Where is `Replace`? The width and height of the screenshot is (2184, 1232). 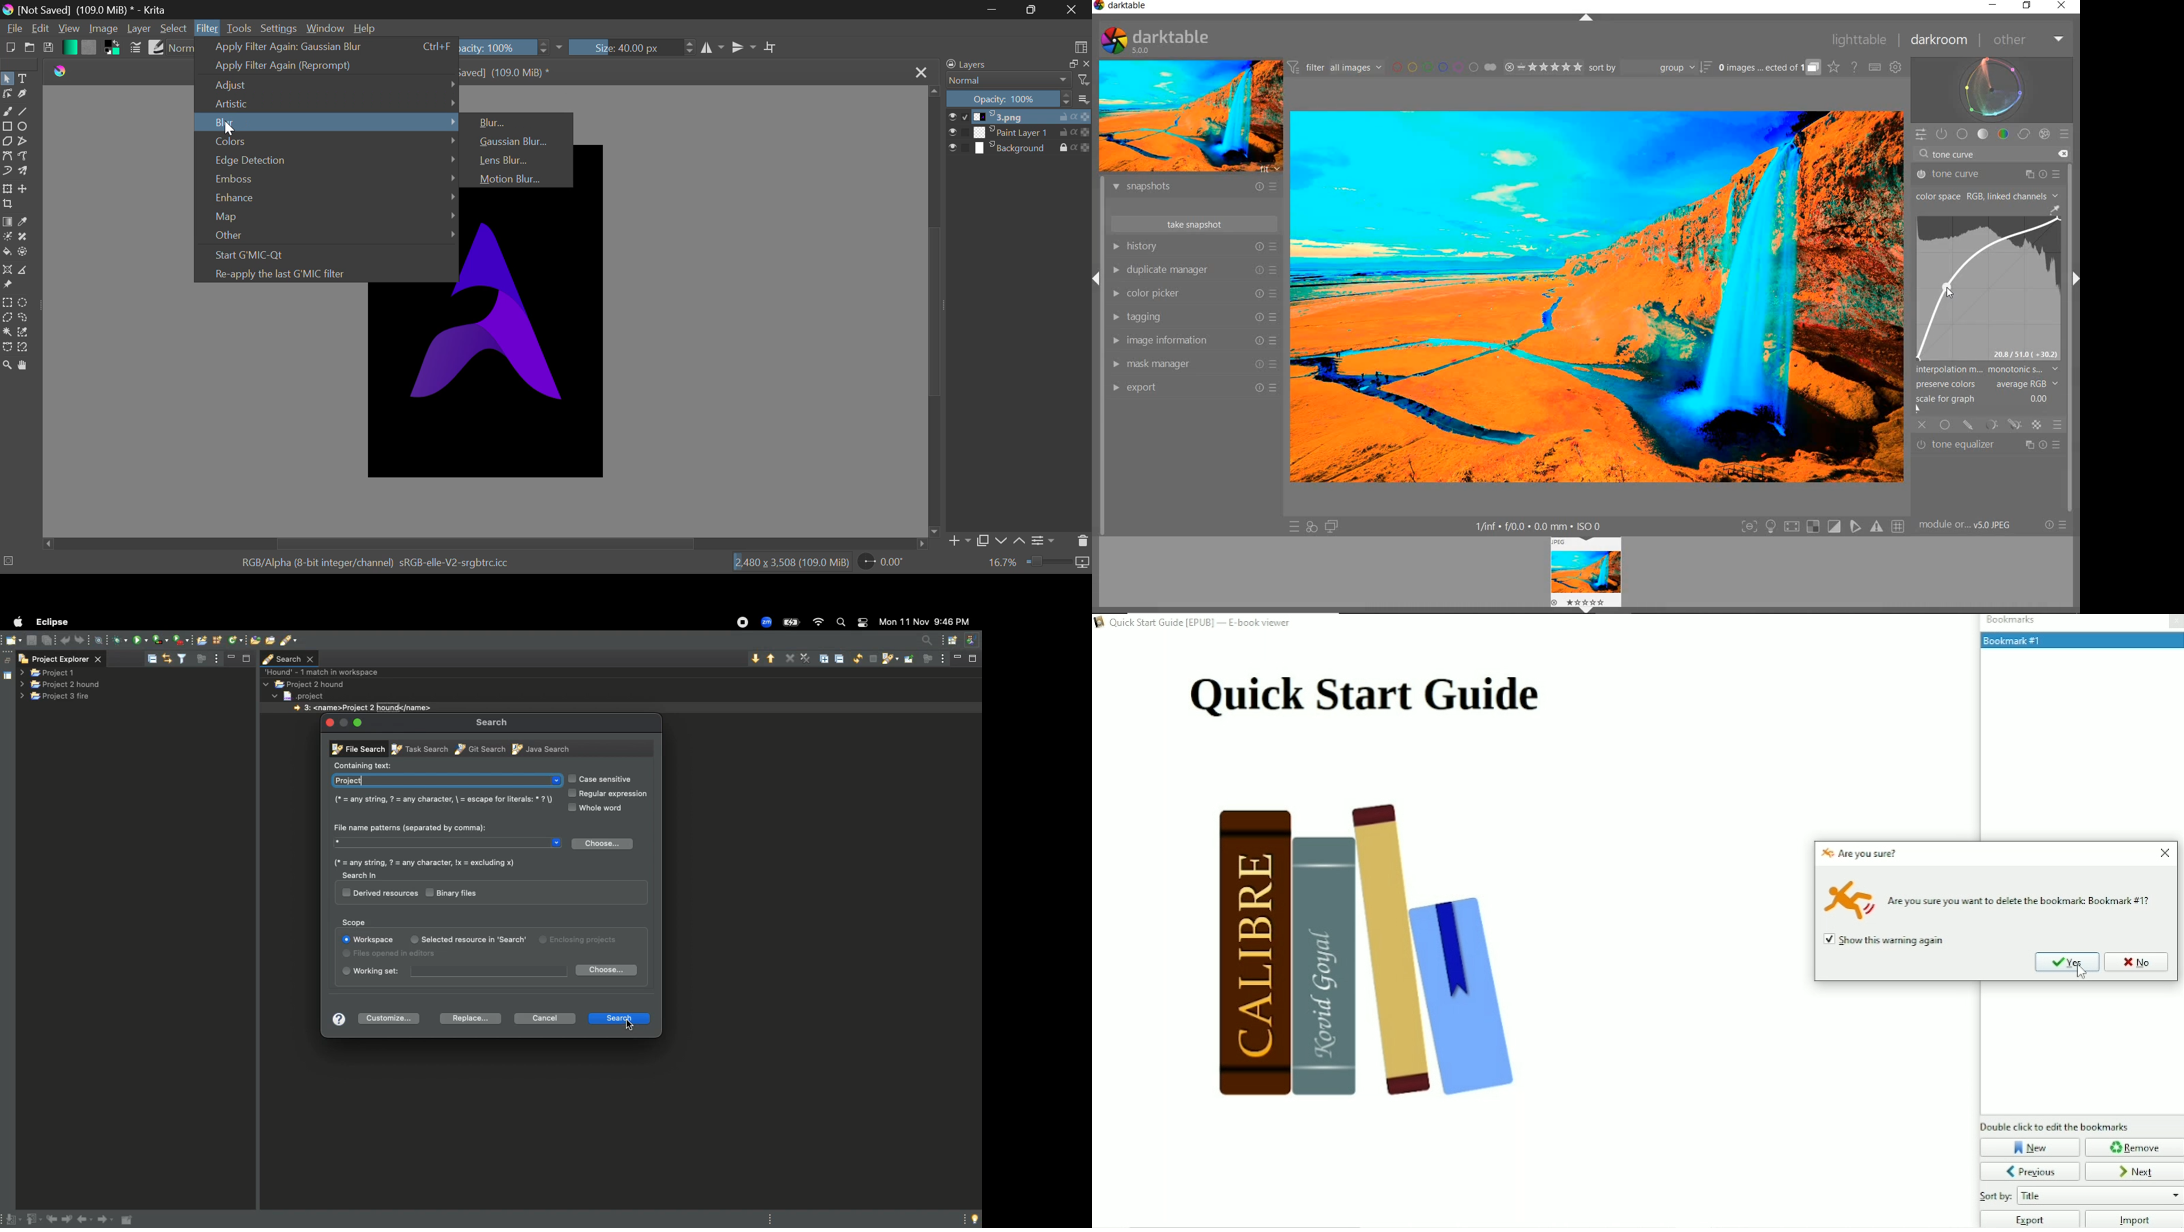 Replace is located at coordinates (467, 1019).